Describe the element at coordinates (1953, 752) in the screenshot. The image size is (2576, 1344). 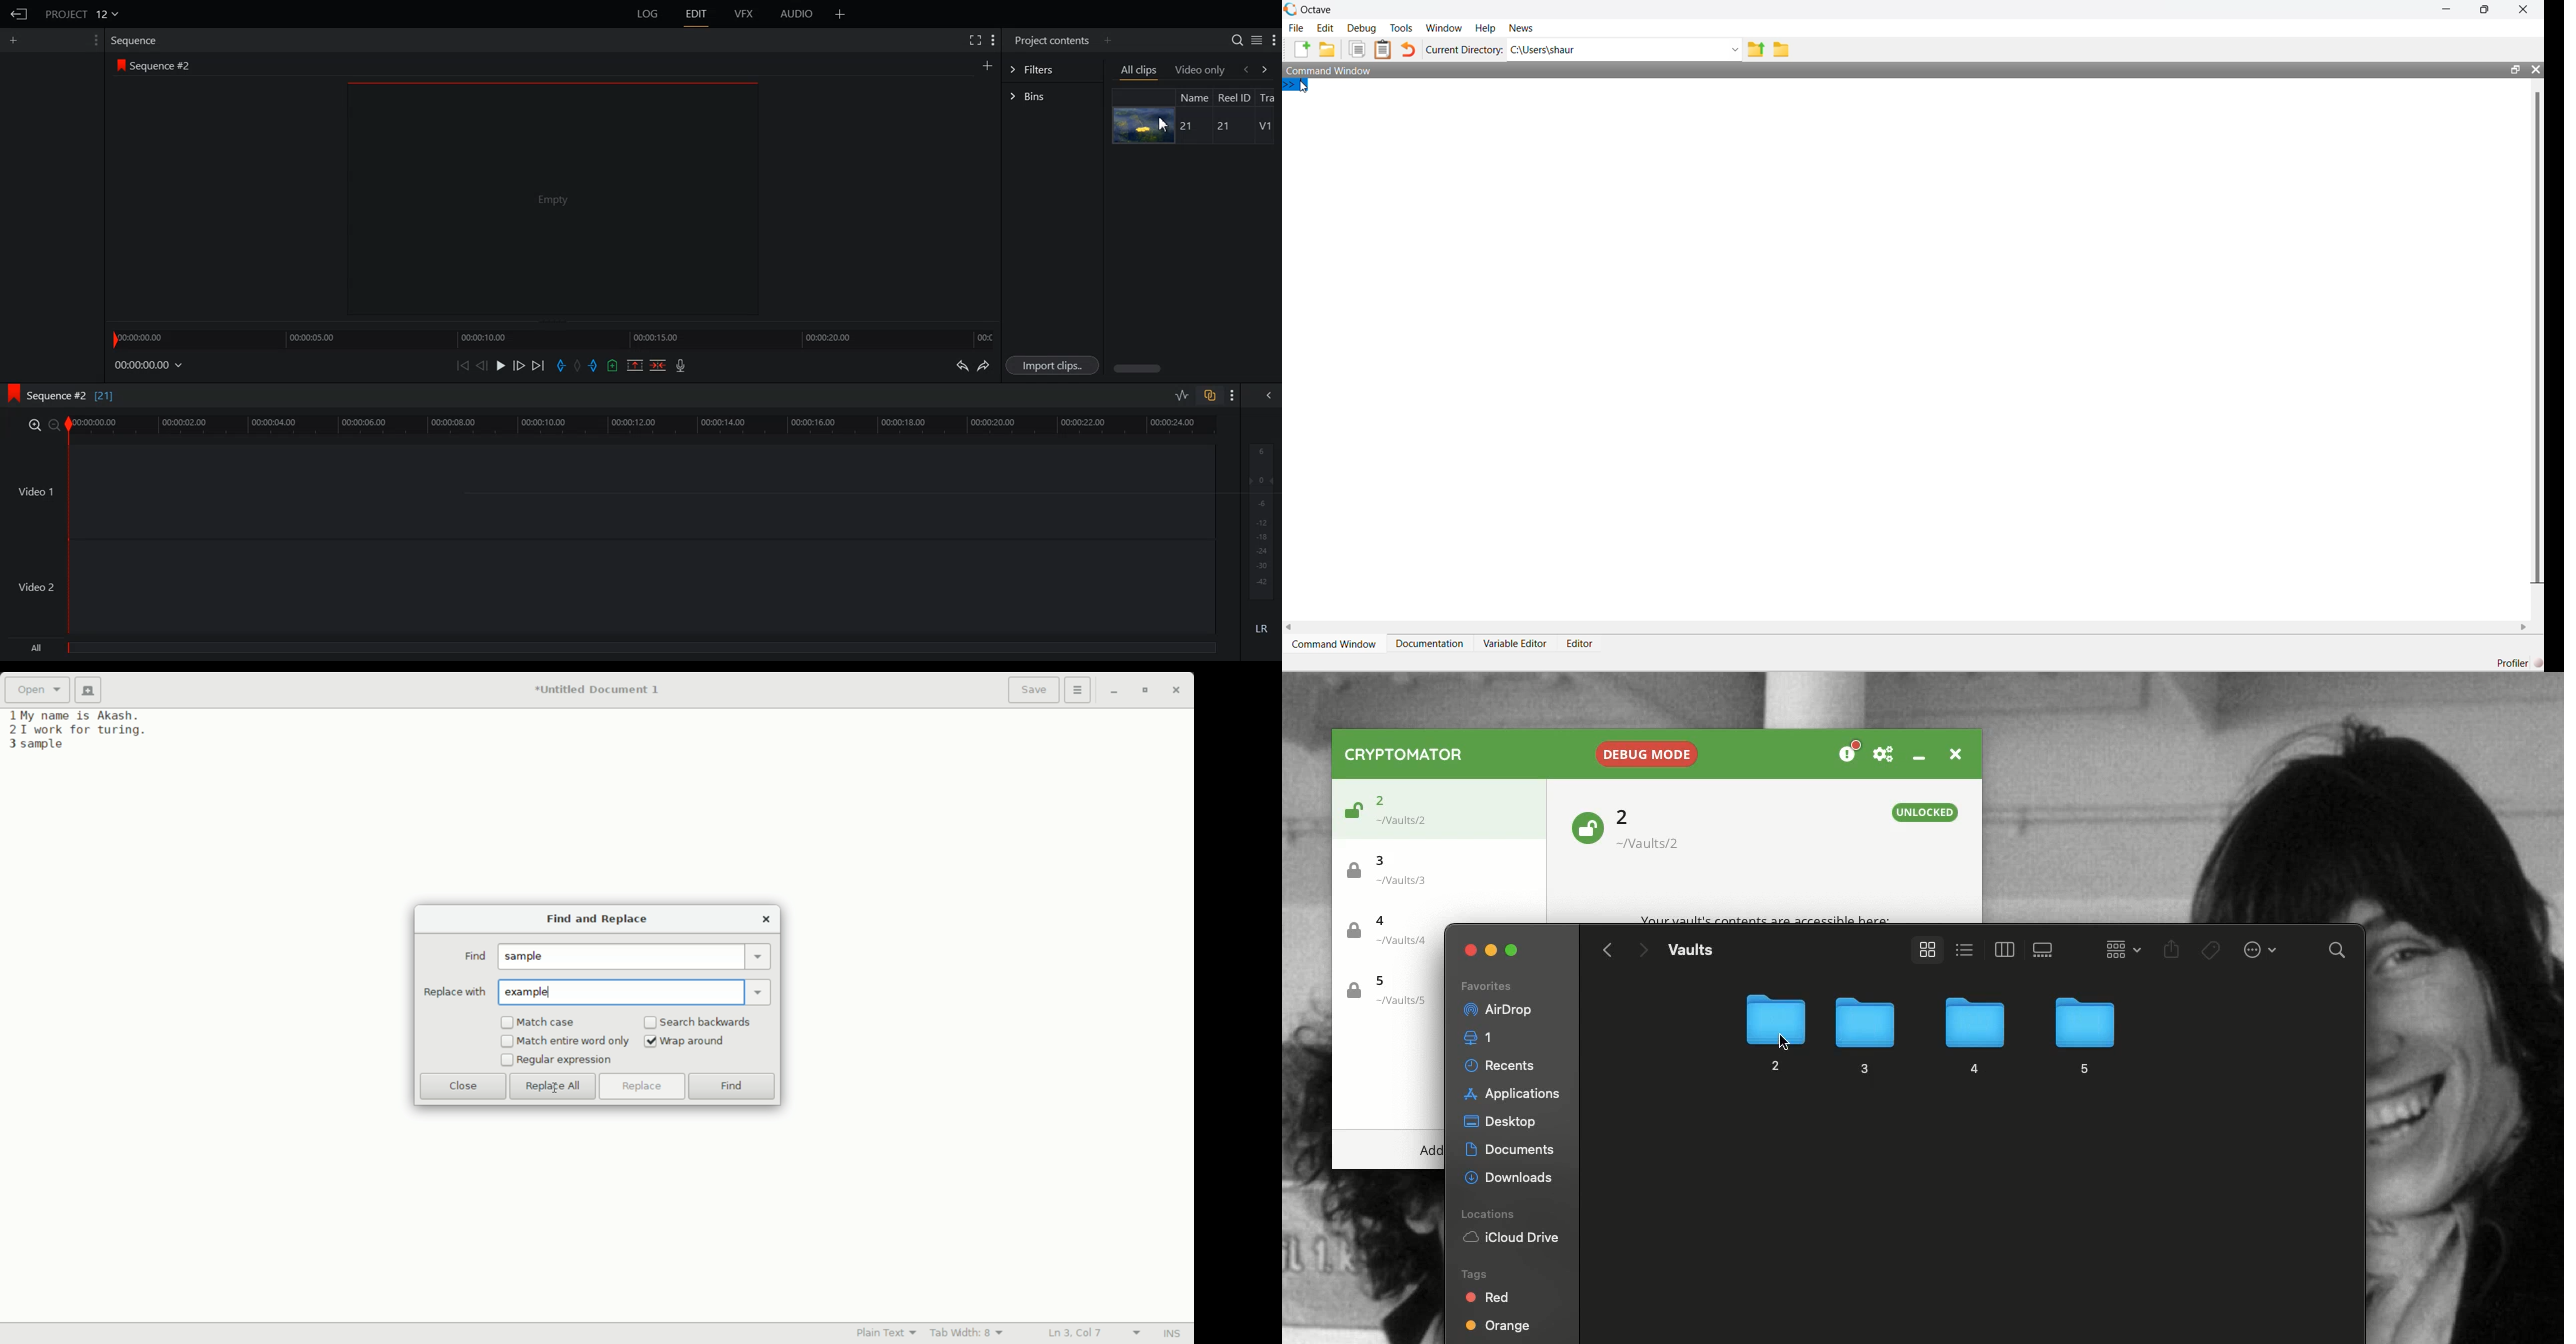
I see `Close` at that location.